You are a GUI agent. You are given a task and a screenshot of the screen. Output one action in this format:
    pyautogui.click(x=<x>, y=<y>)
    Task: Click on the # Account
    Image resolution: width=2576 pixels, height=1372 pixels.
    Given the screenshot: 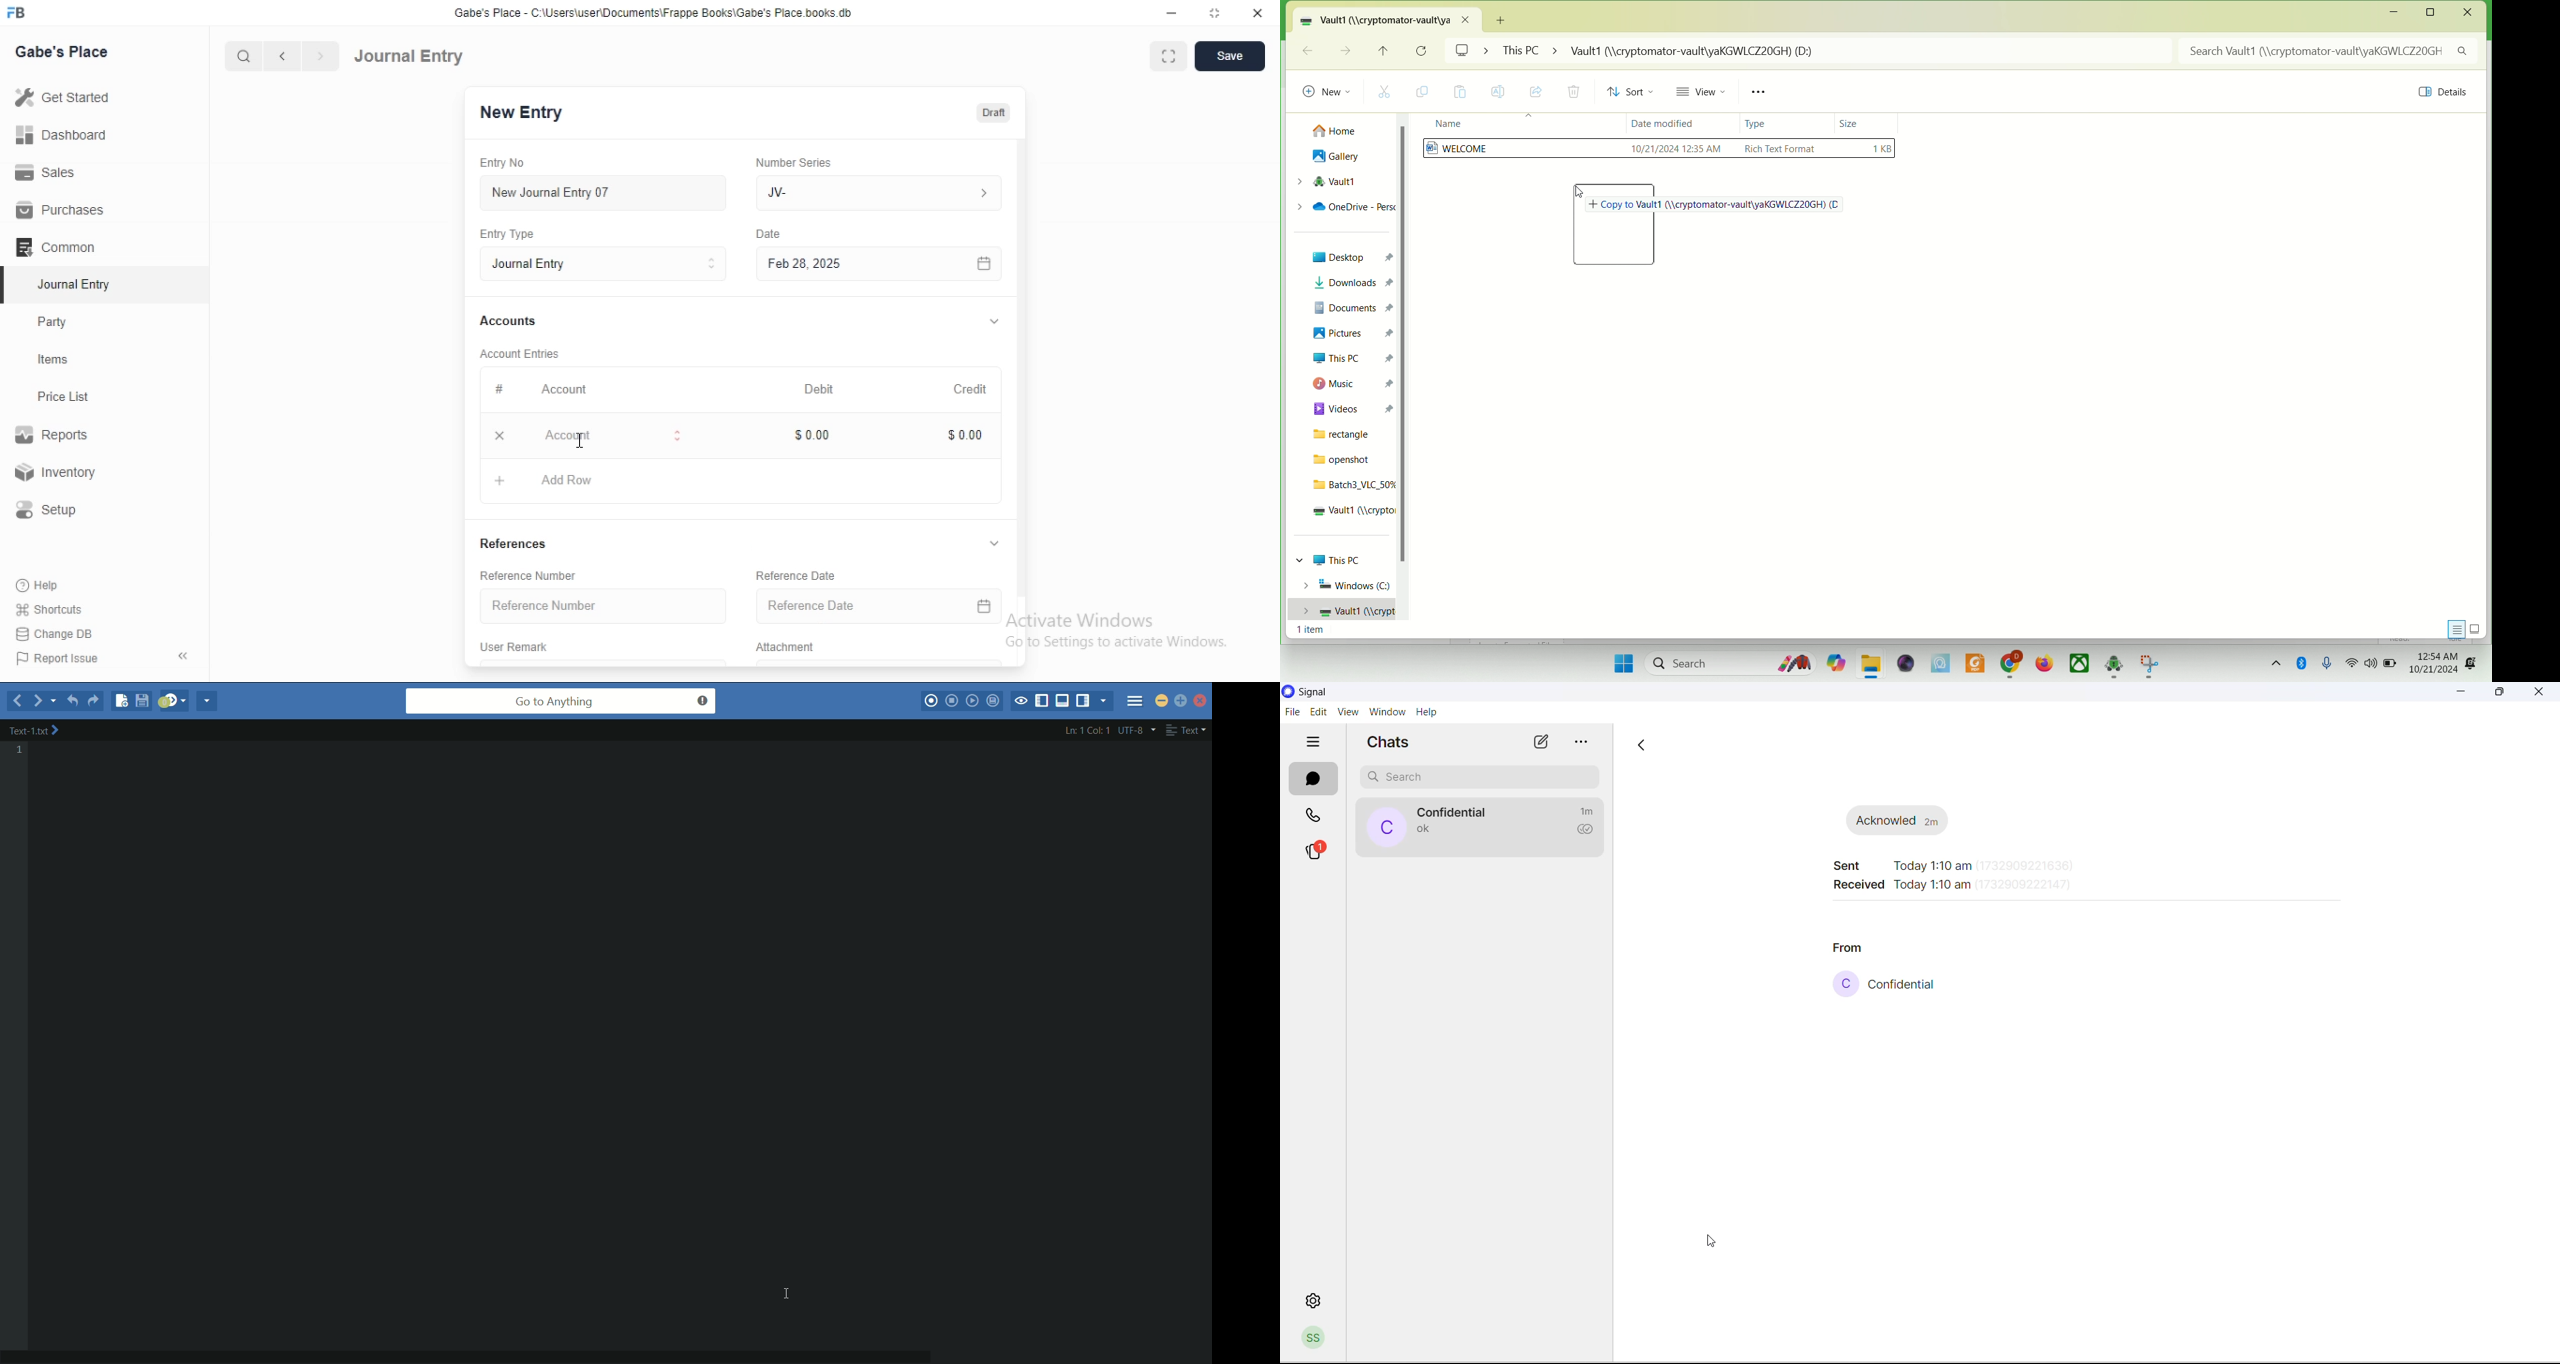 What is the action you would take?
    pyautogui.click(x=538, y=390)
    